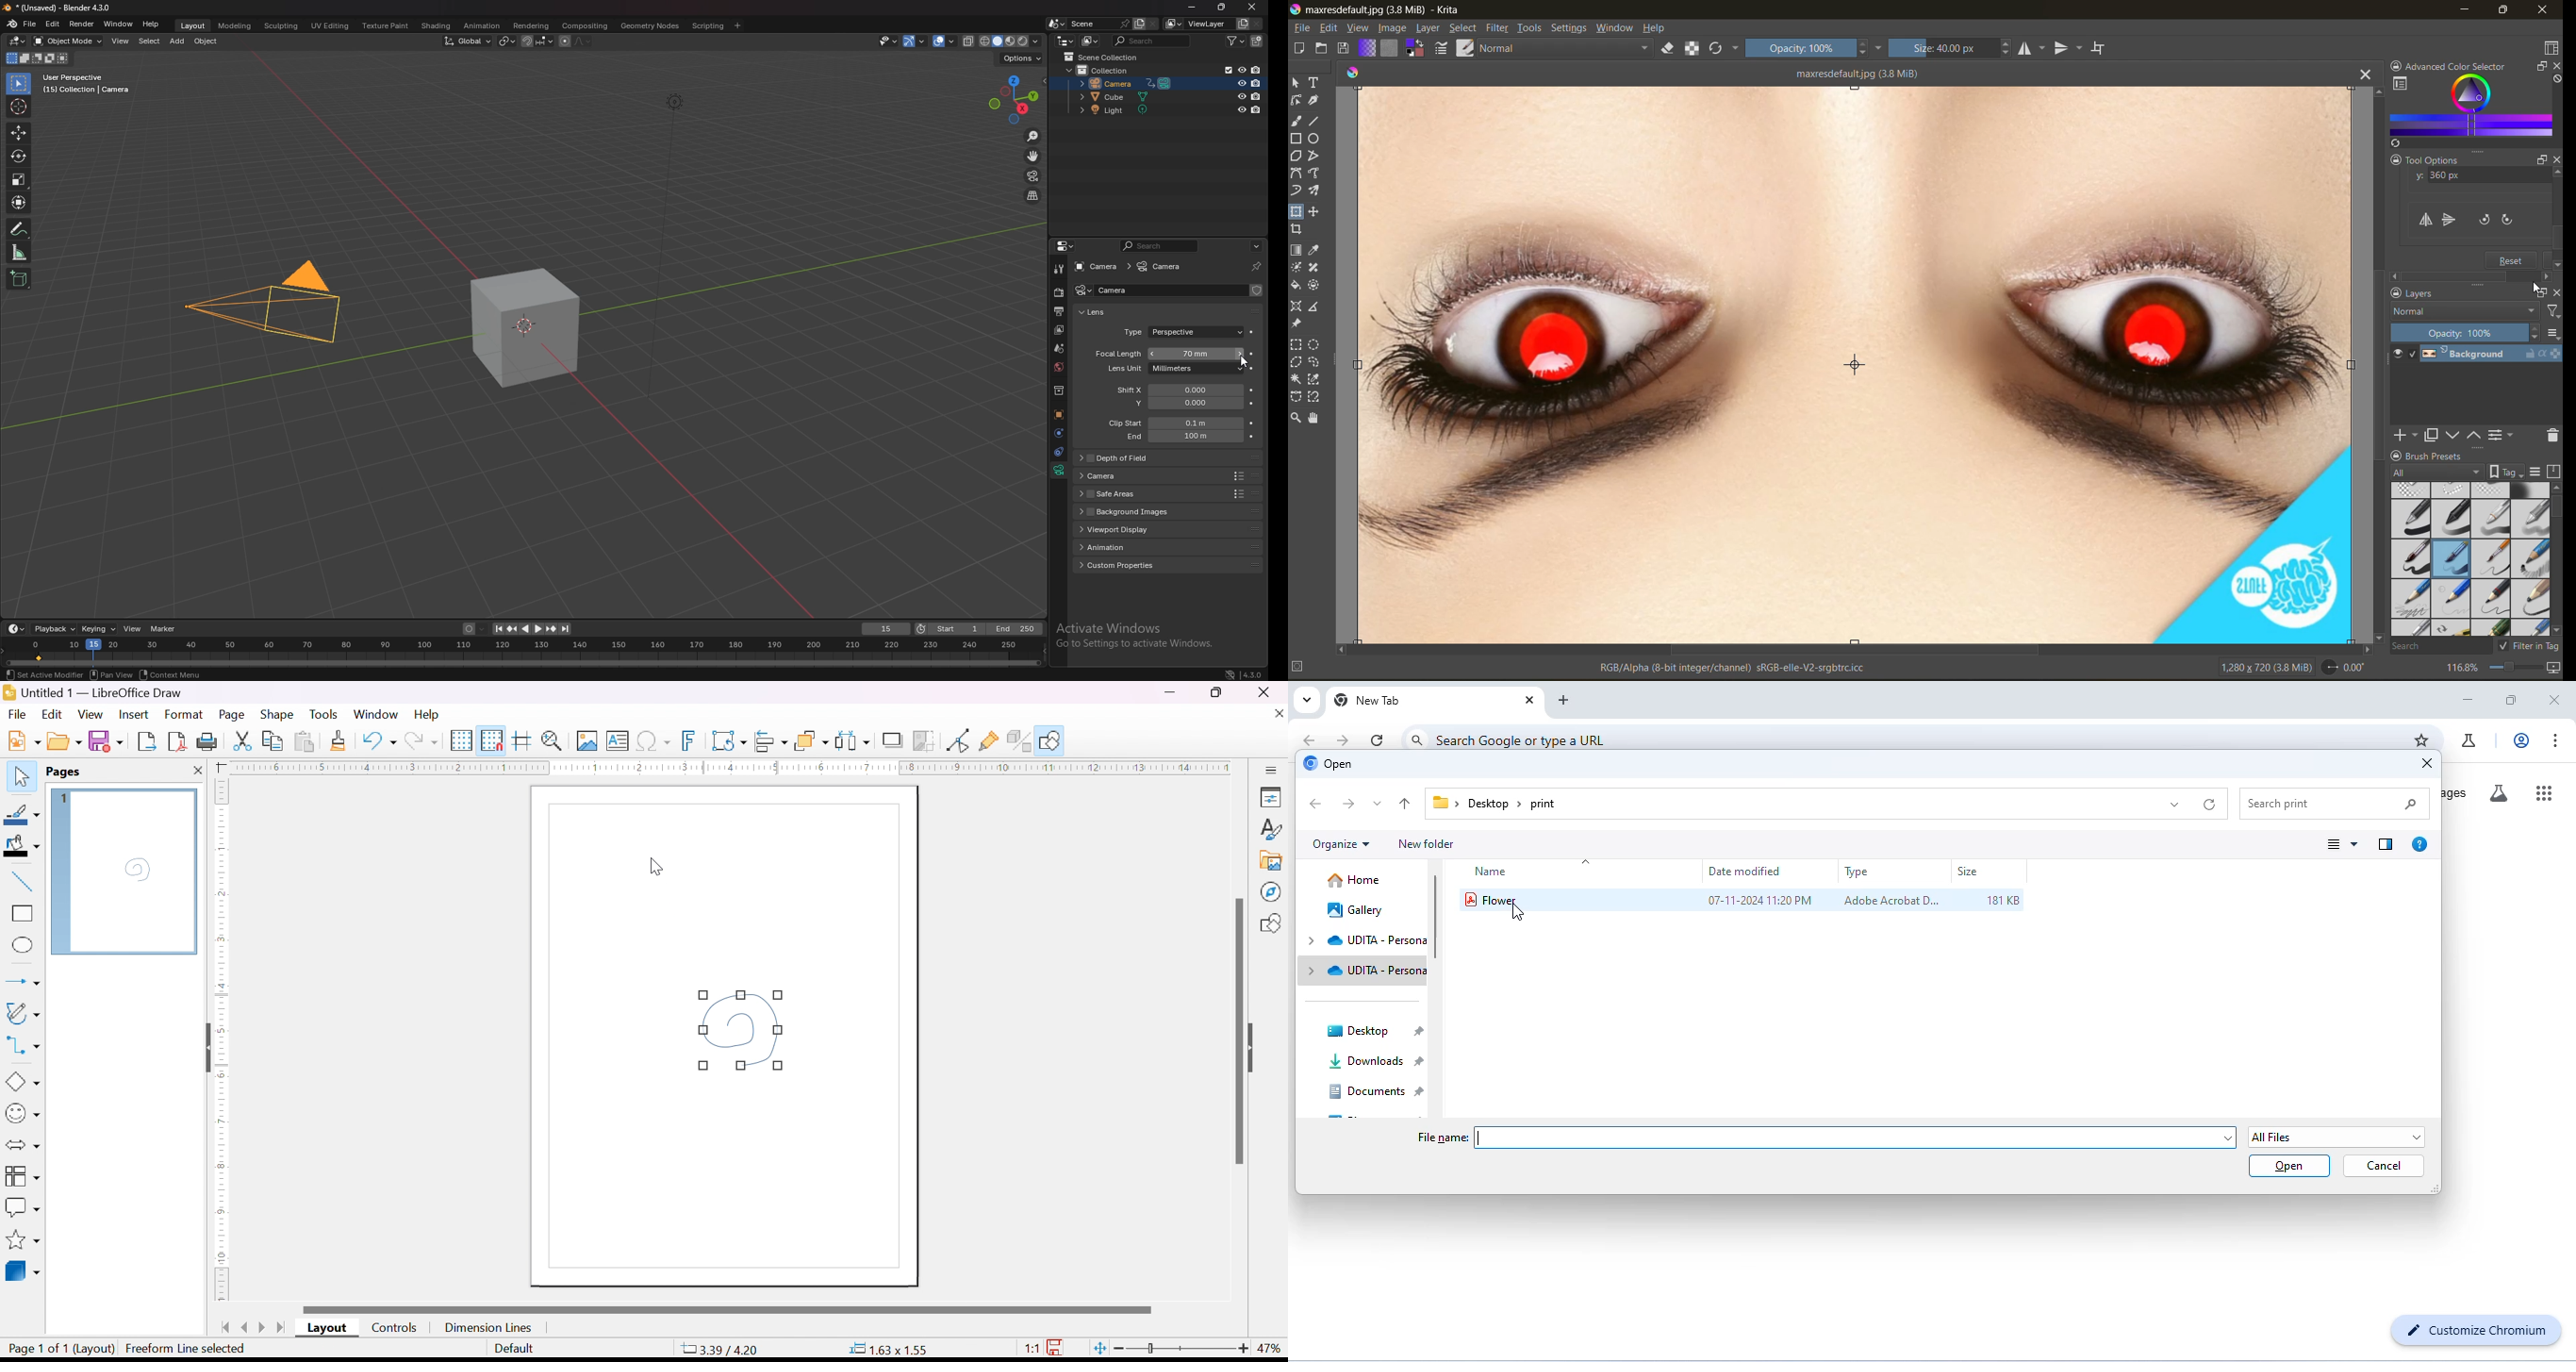  What do you see at coordinates (495, 629) in the screenshot?
I see `jump to endpoint` at bounding box center [495, 629].